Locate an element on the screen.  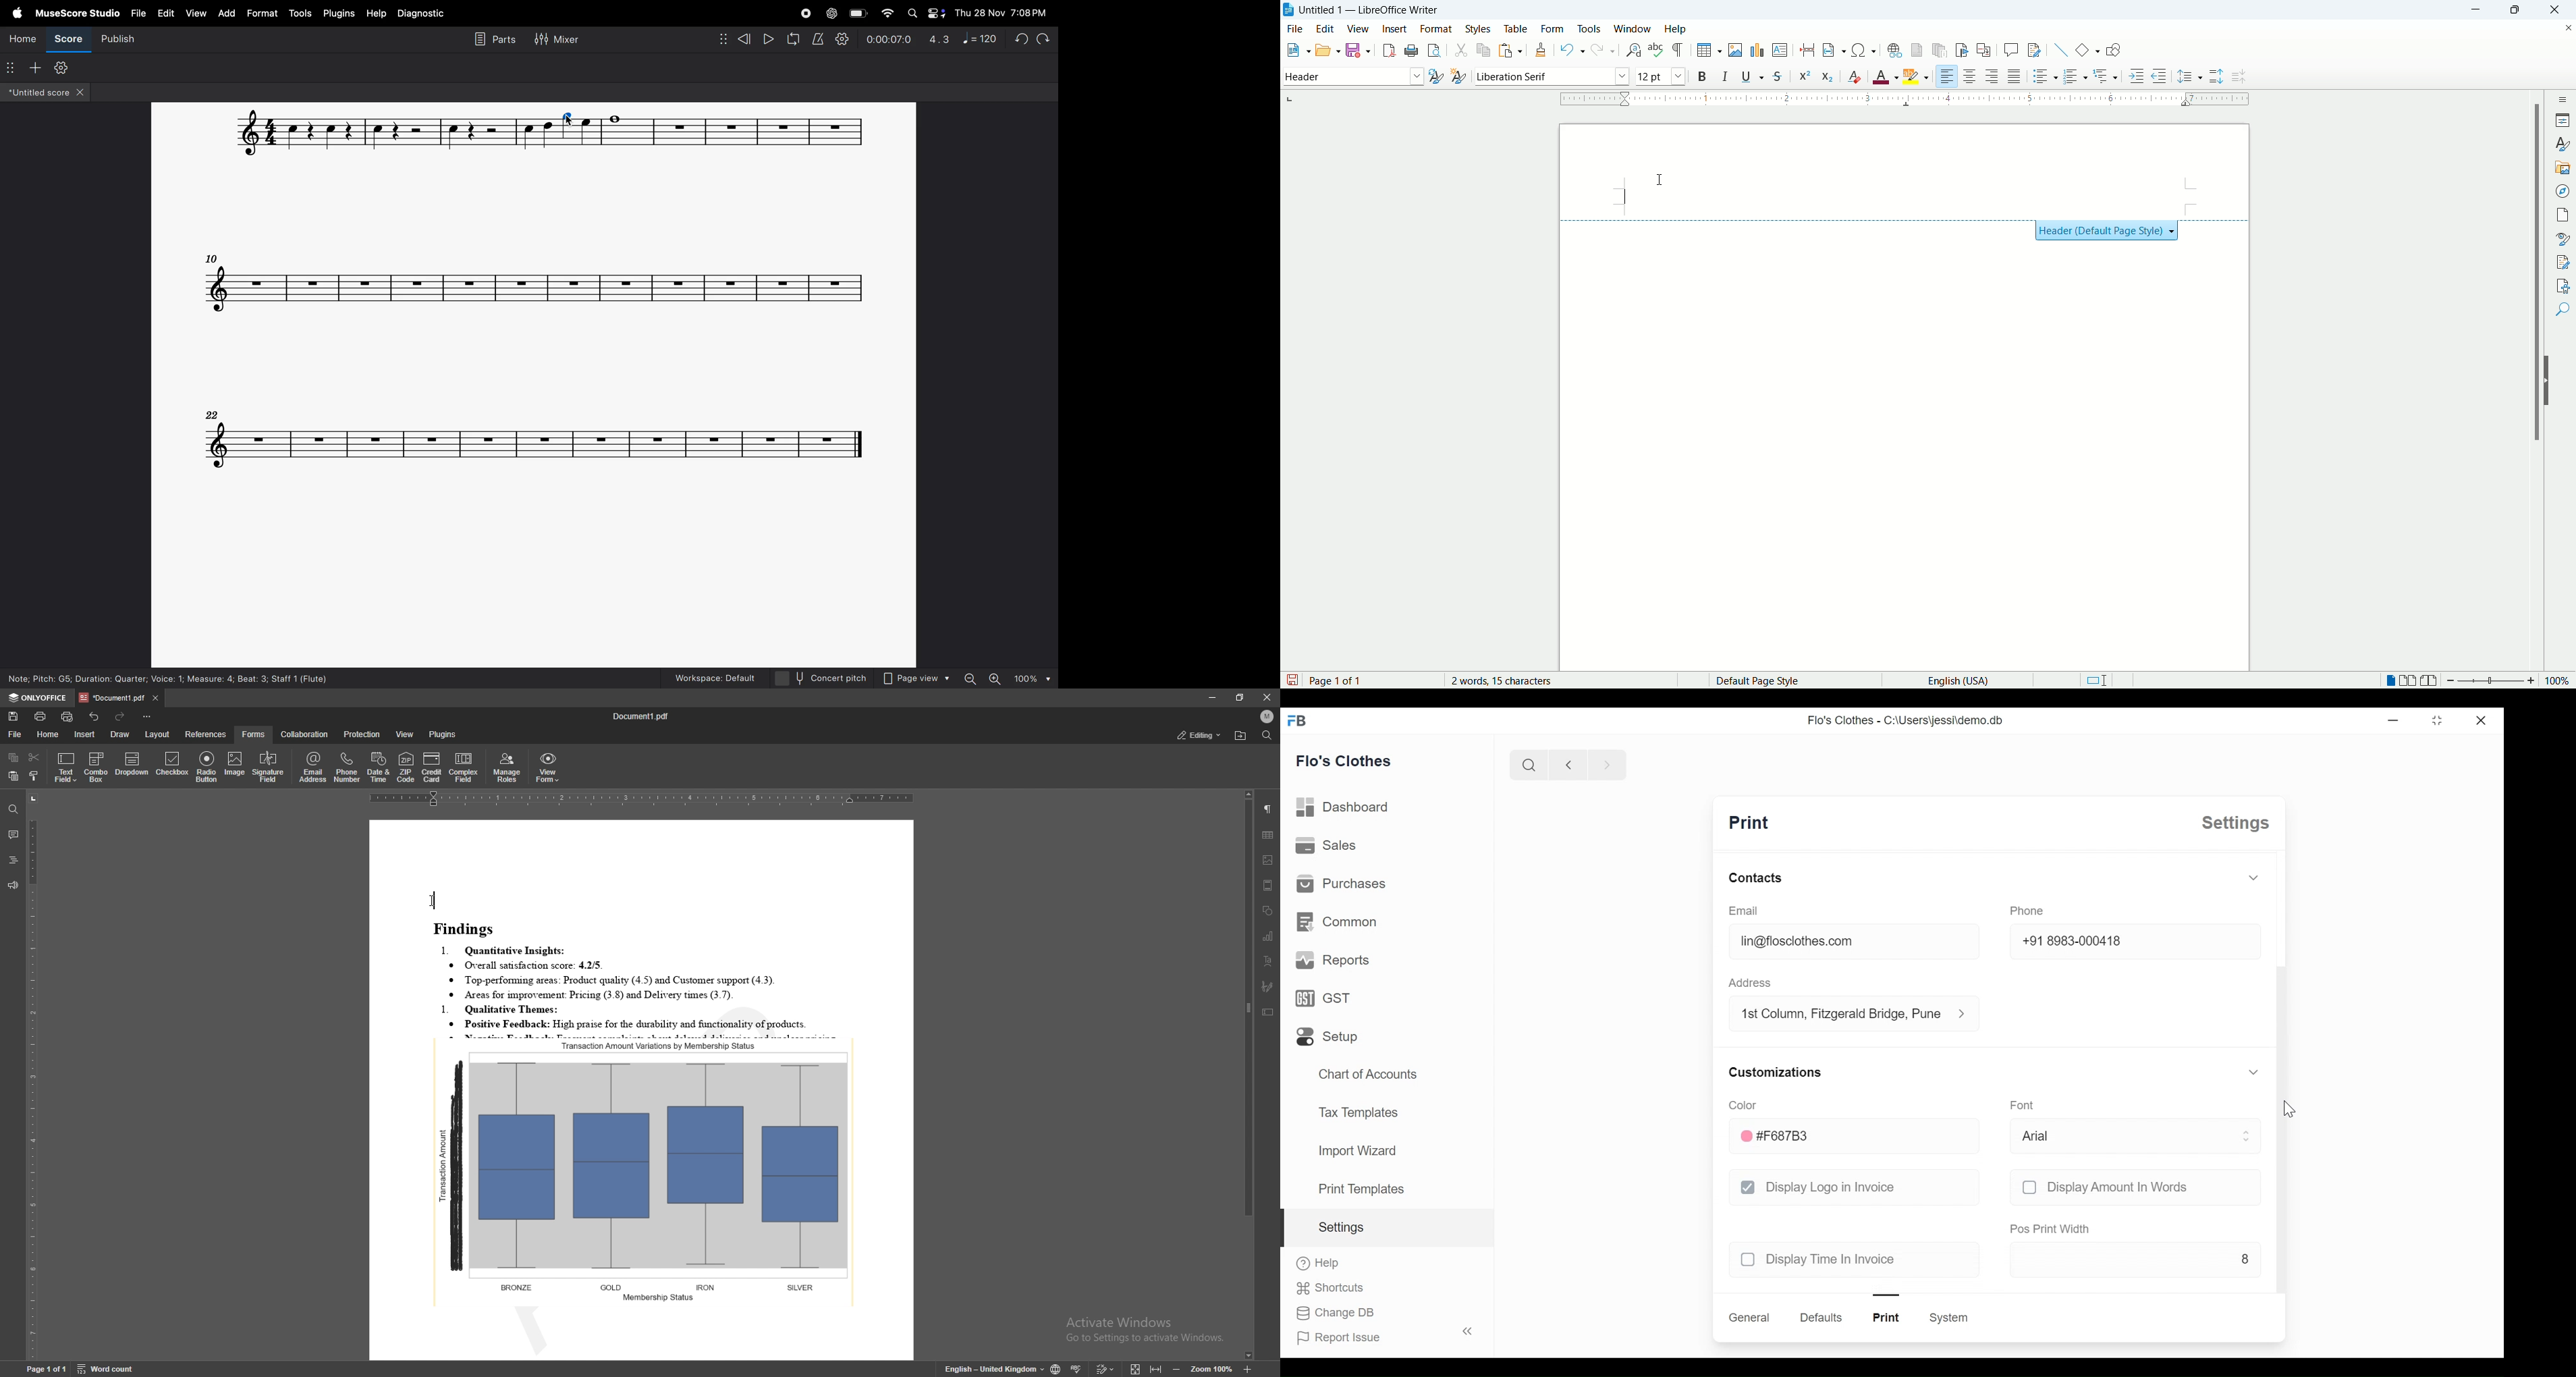
insert footnote is located at coordinates (1896, 51).